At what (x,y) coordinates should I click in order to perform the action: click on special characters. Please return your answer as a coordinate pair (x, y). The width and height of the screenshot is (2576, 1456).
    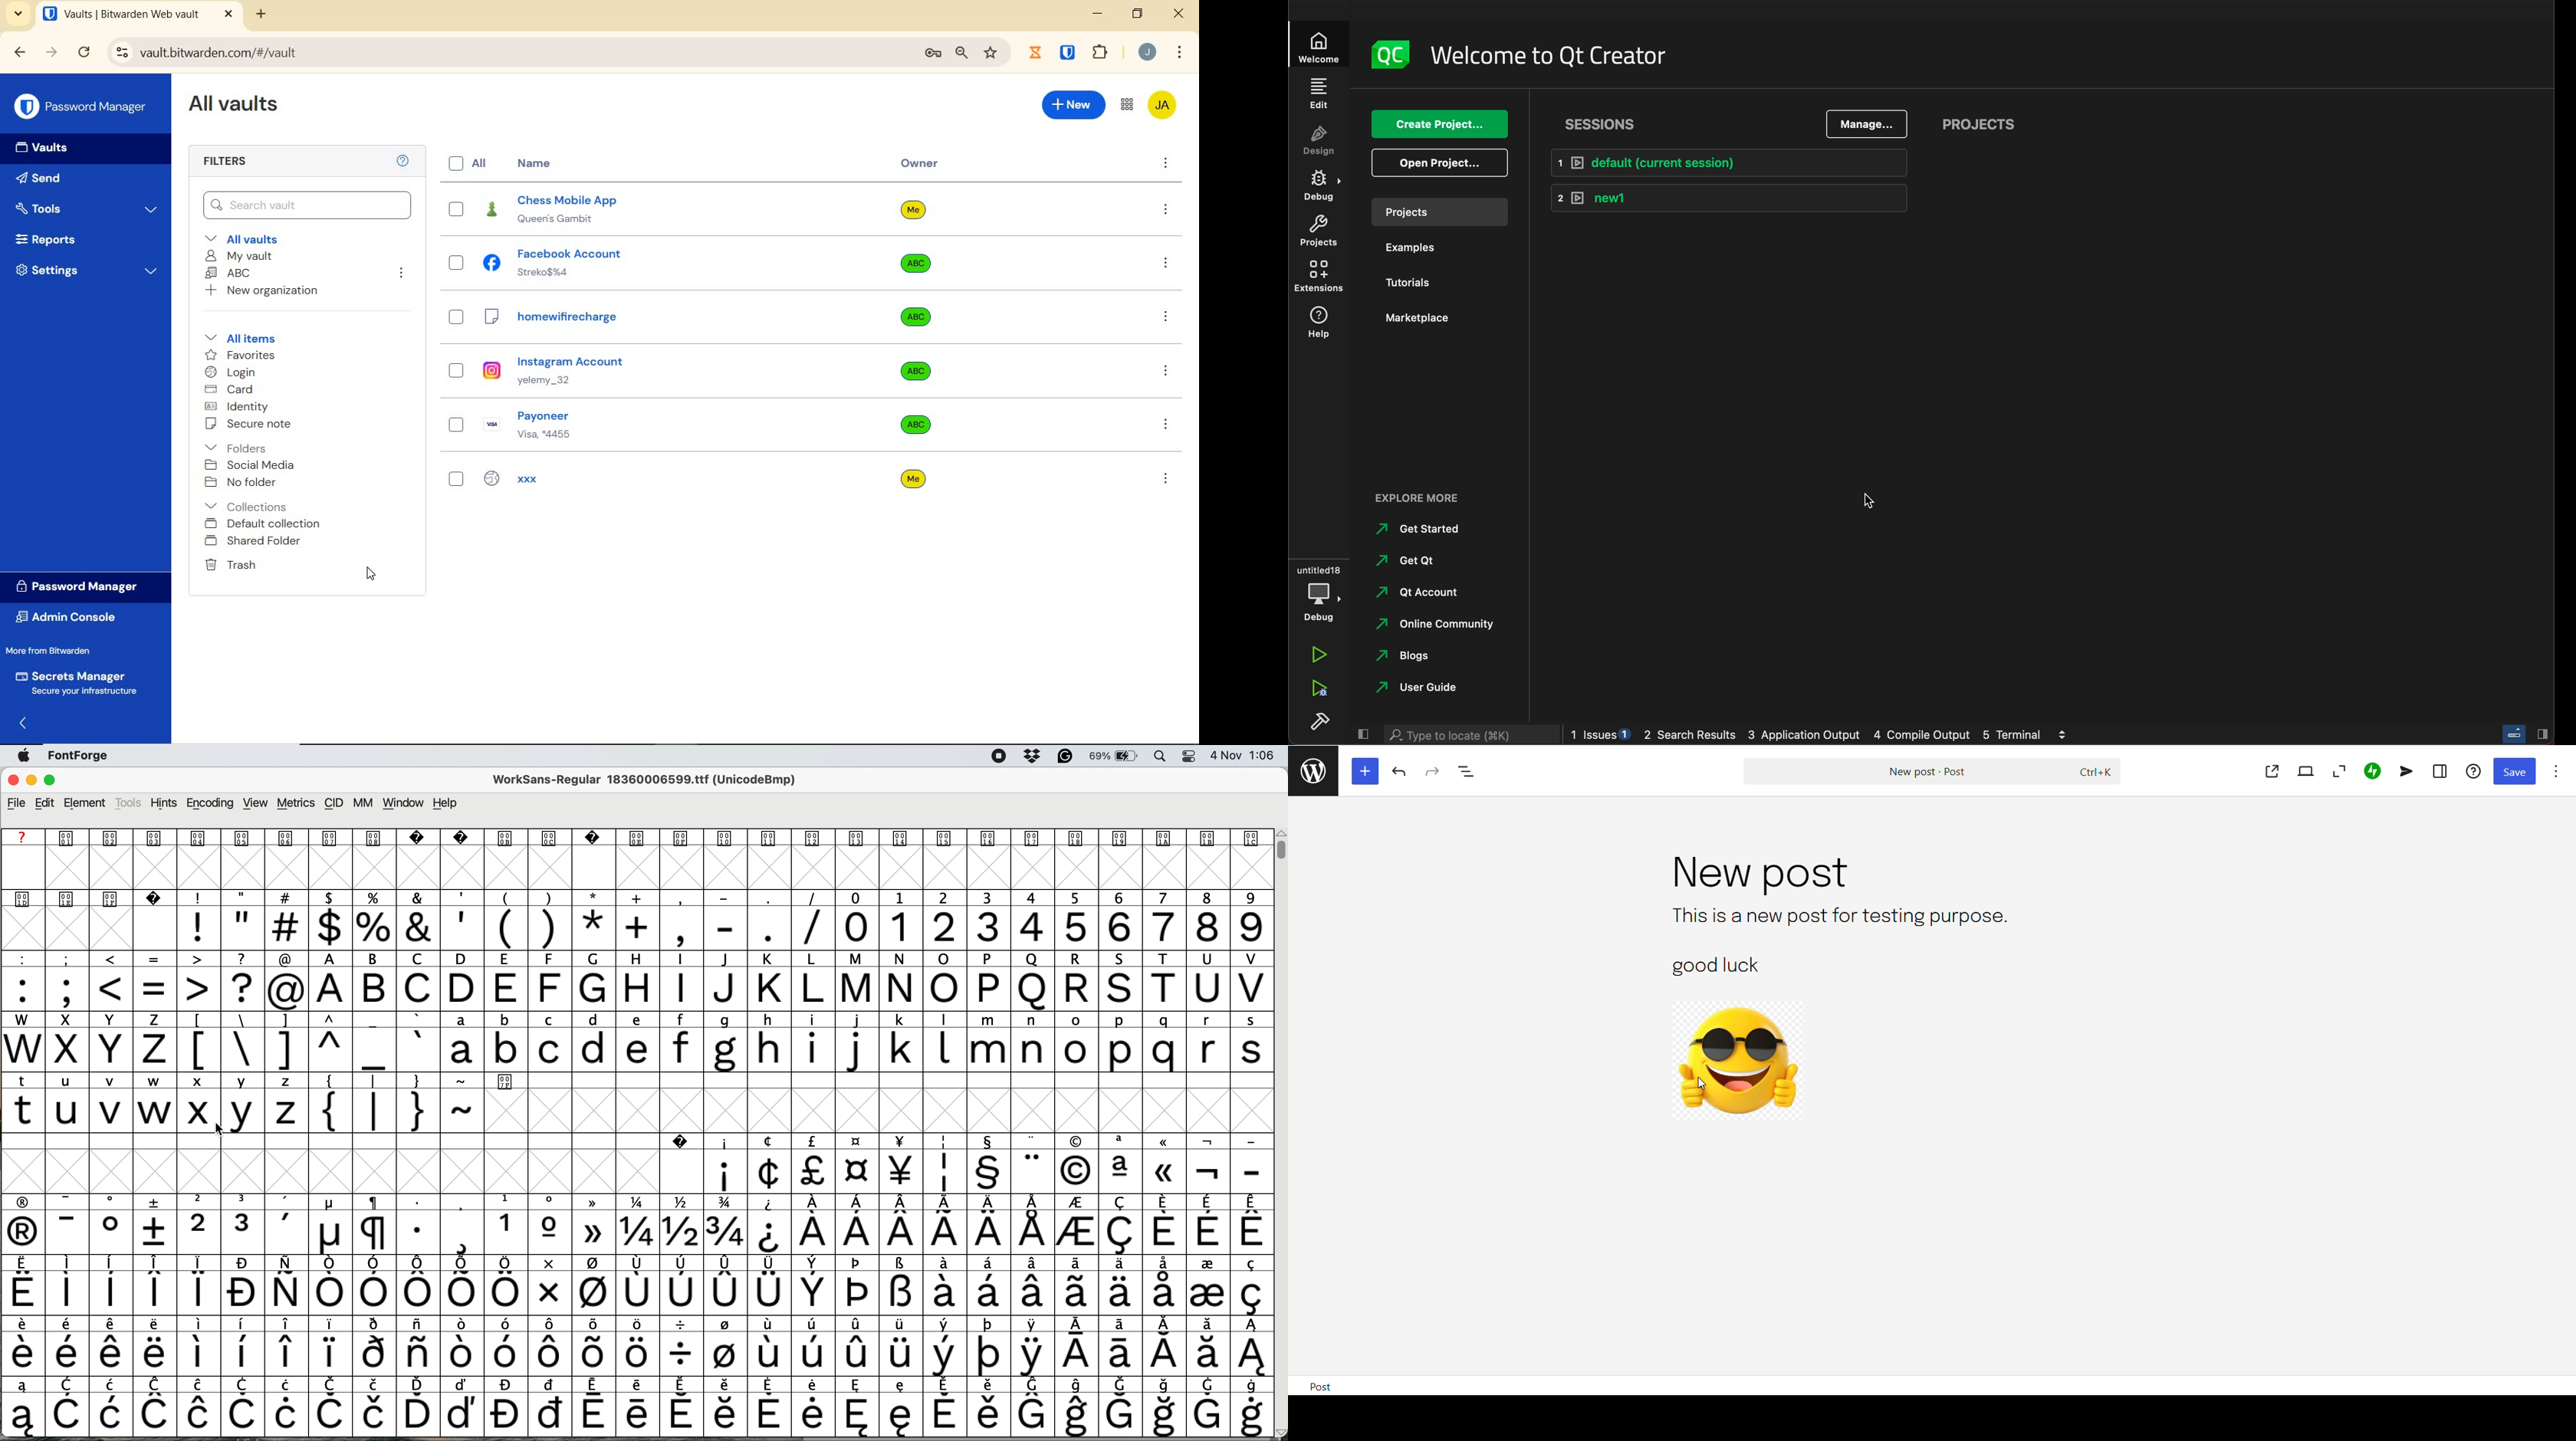
    Looking at the image, I should click on (634, 1202).